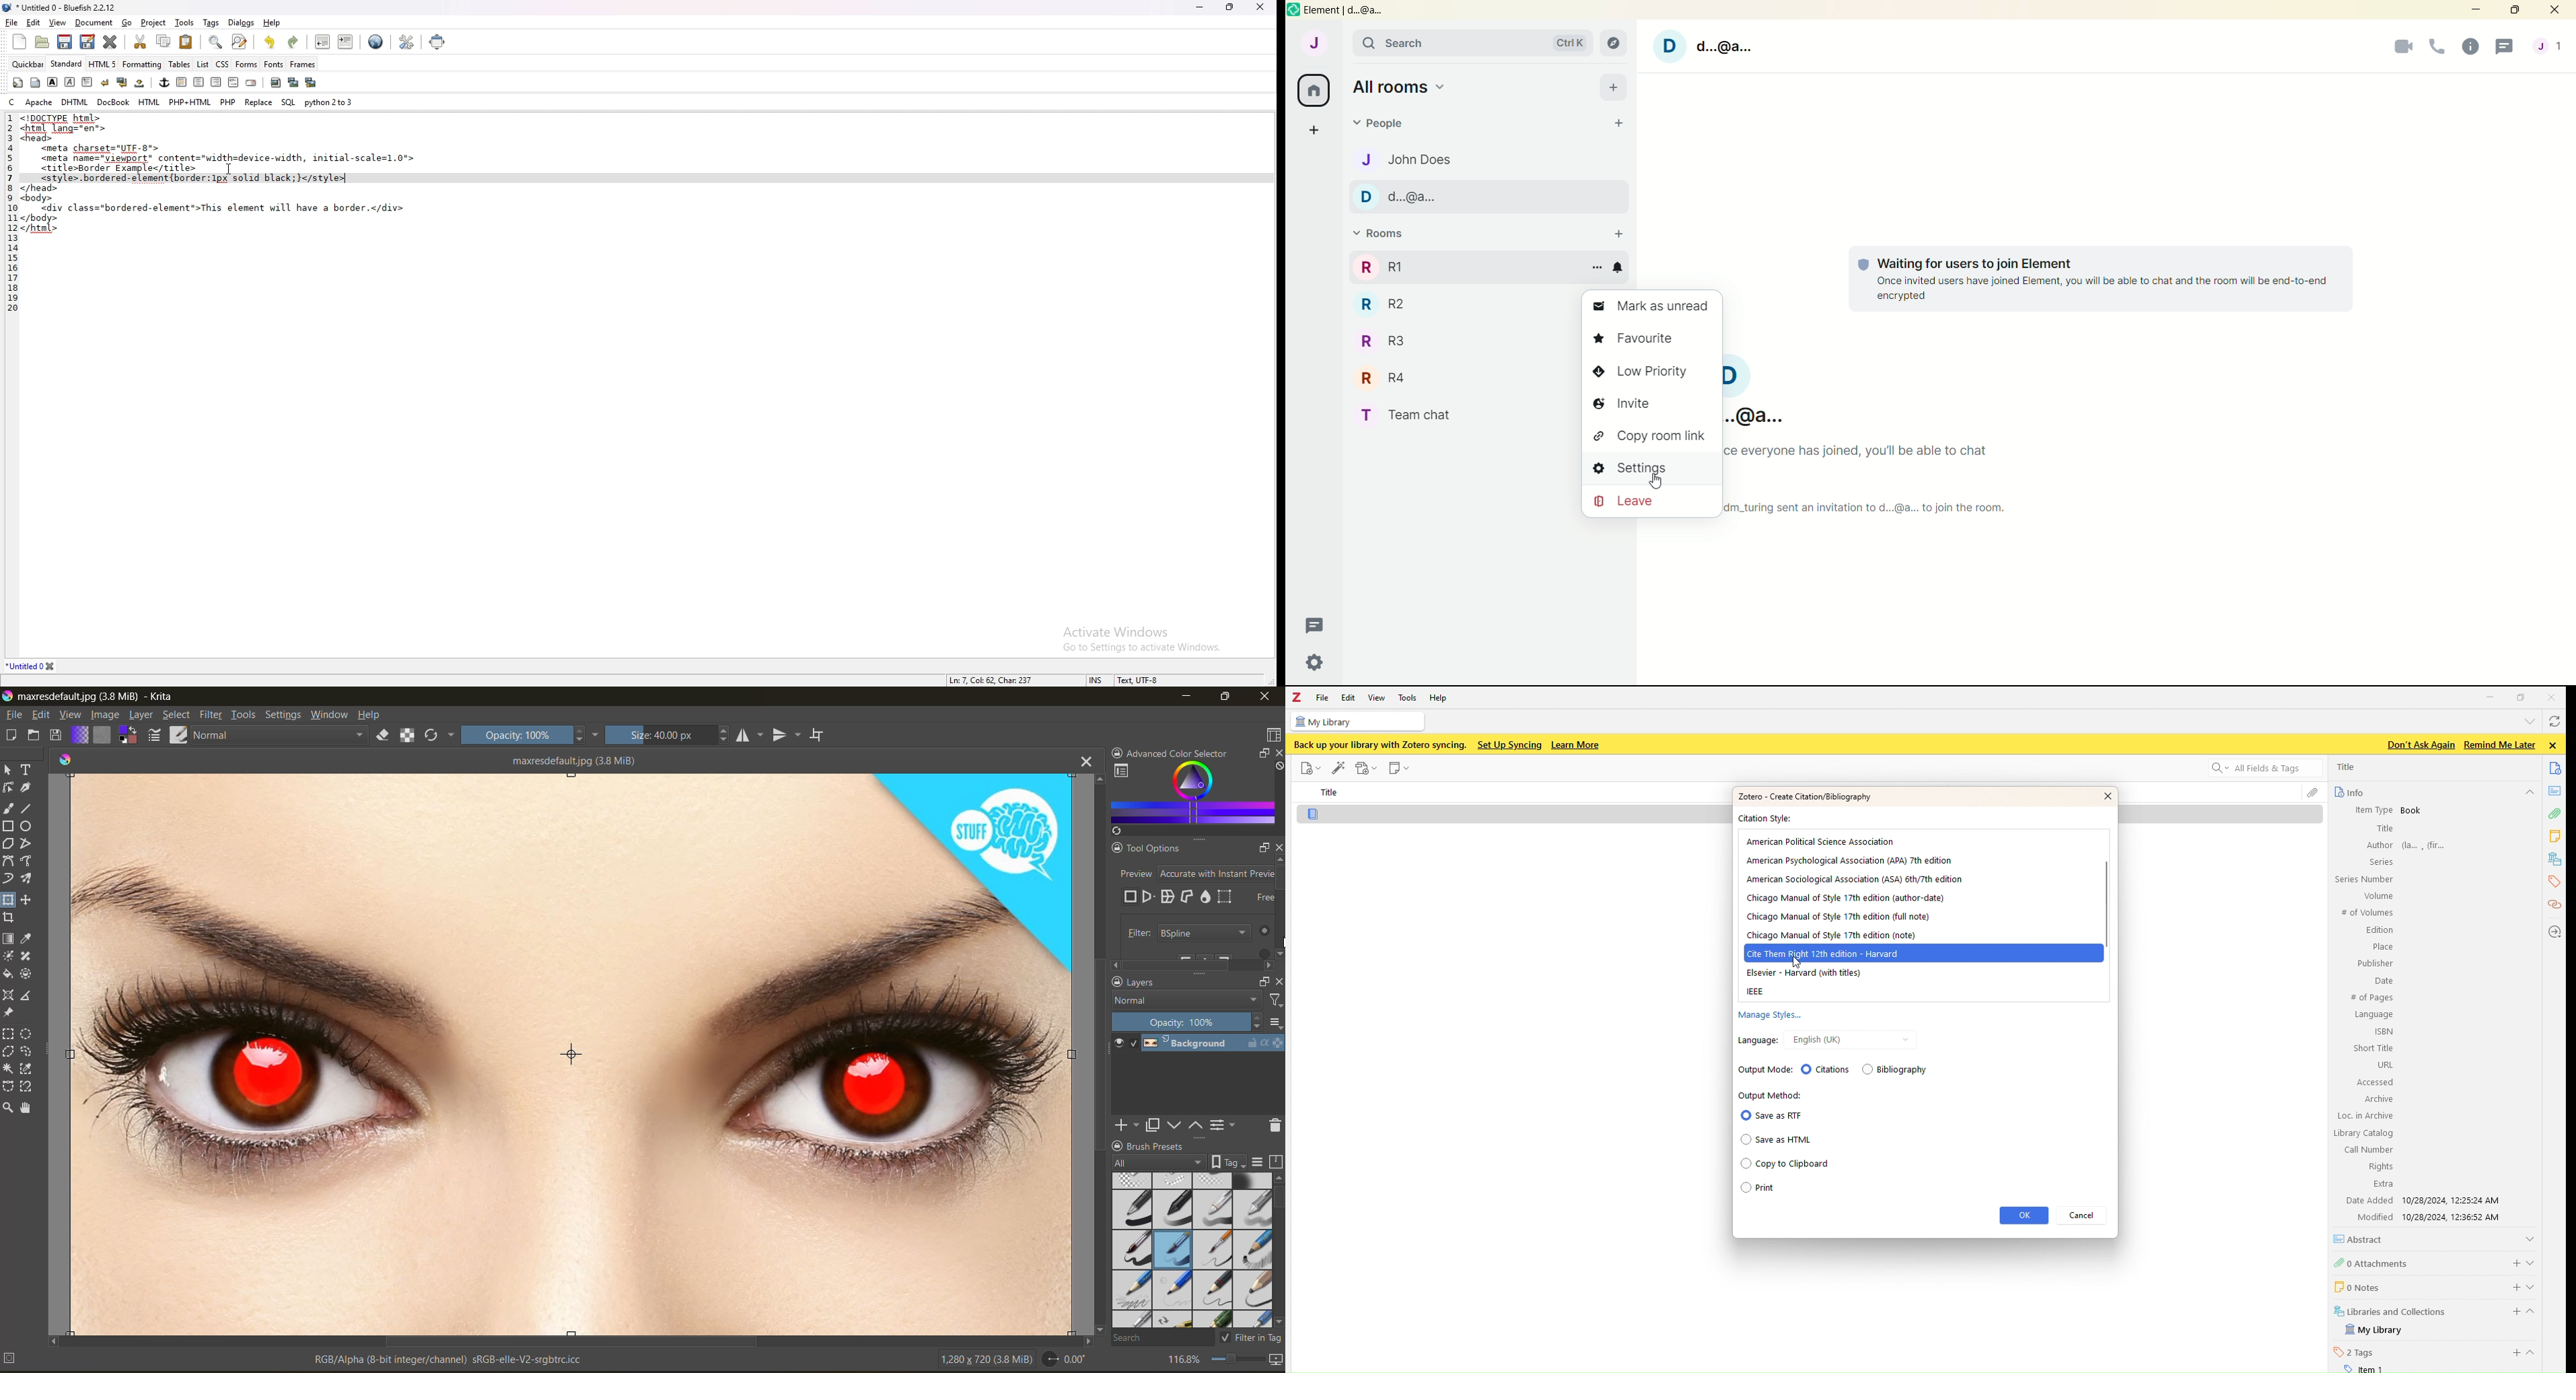 The height and width of the screenshot is (1400, 2576). I want to click on explore rooms, so click(1615, 44).